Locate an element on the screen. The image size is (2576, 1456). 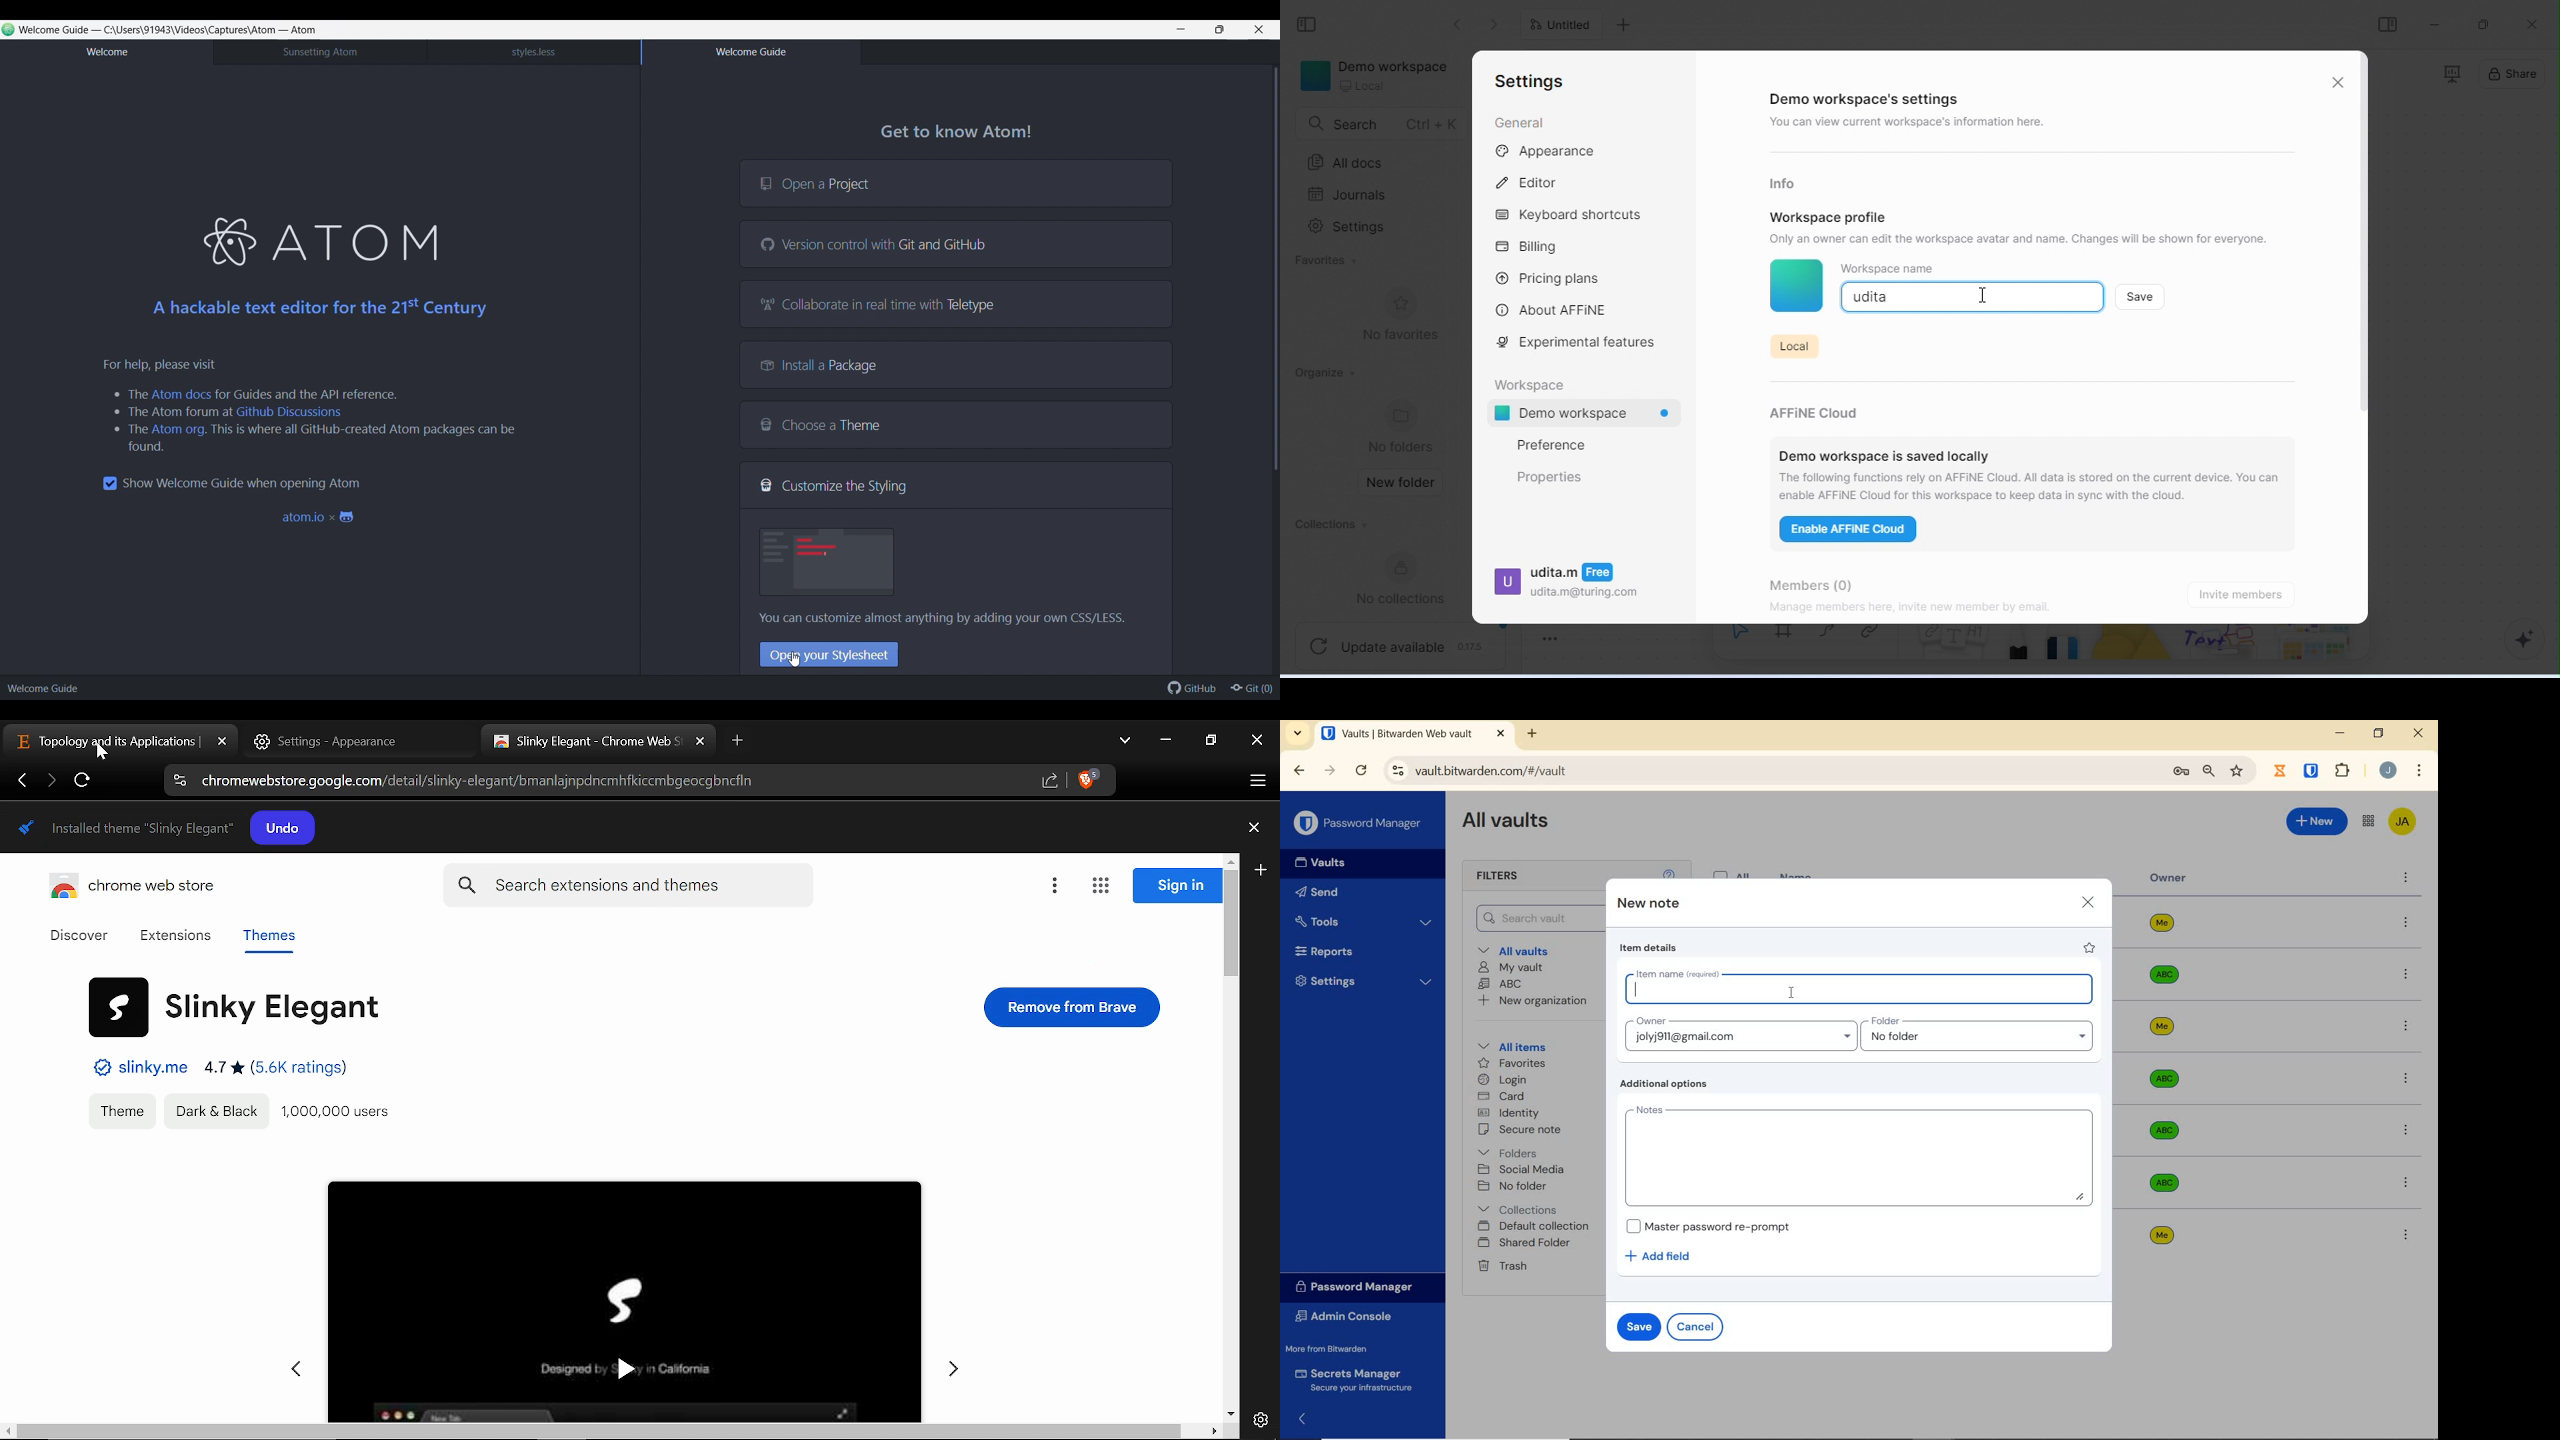
All is located at coordinates (1734, 872).